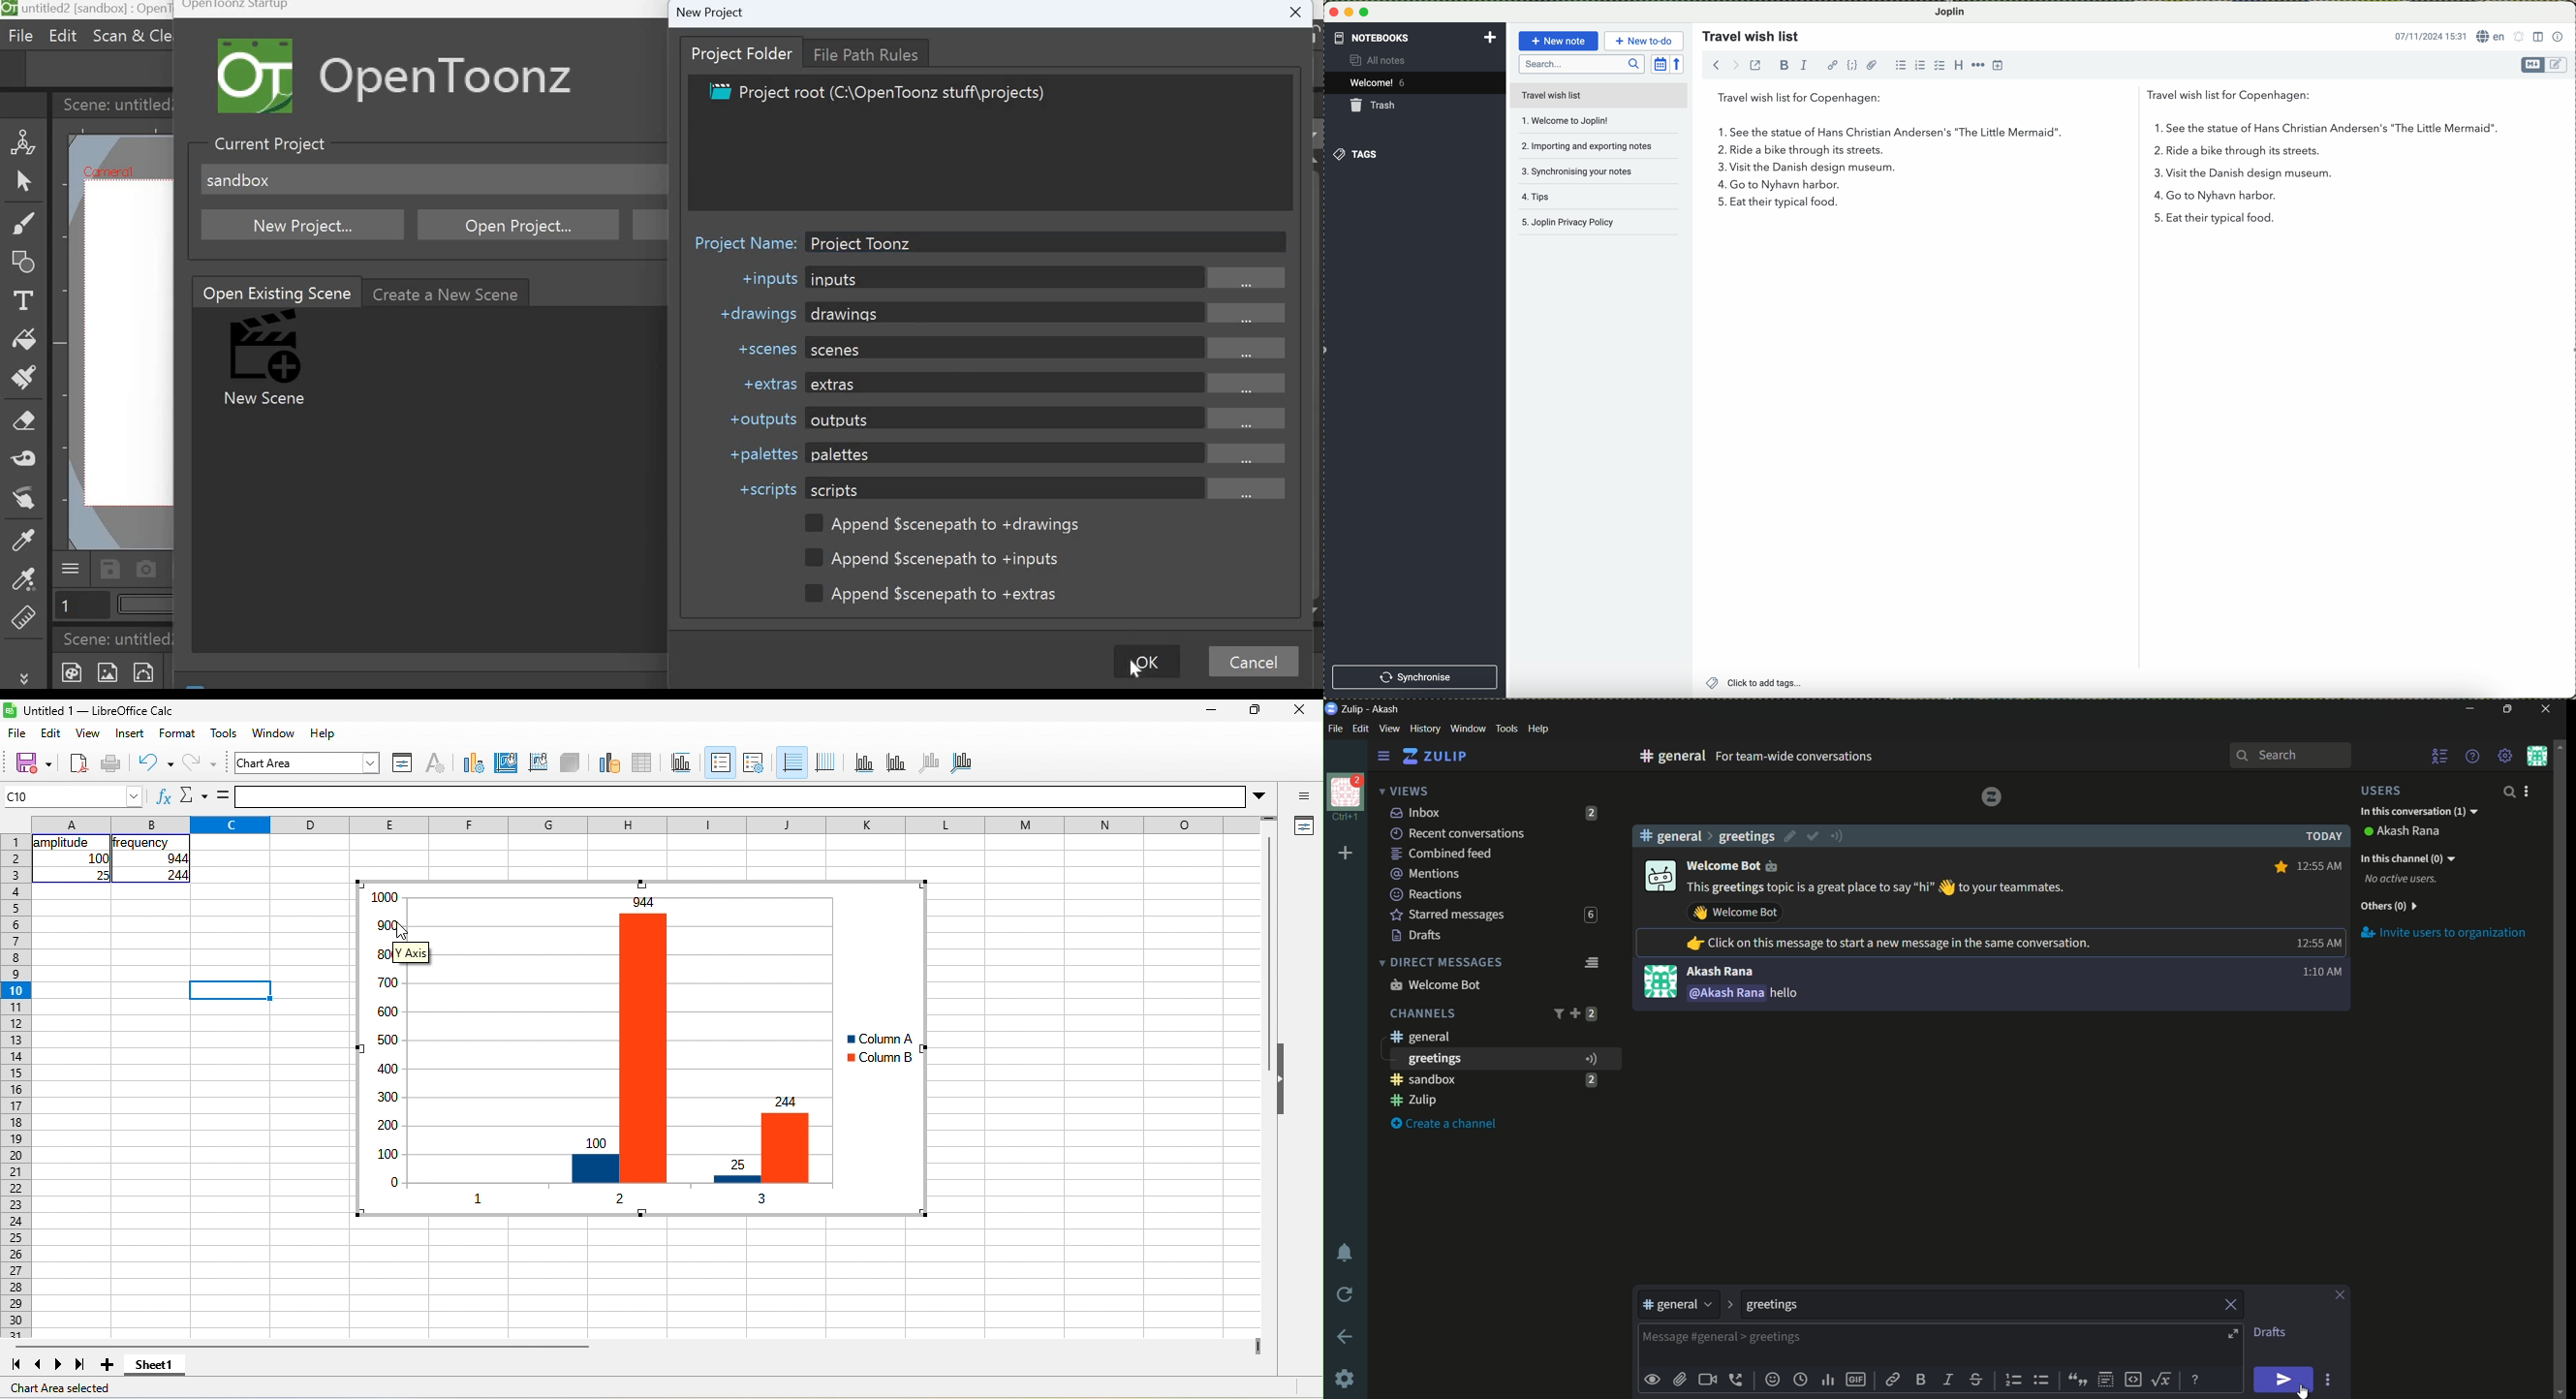 Image resolution: width=2576 pixels, height=1400 pixels. Describe the element at coordinates (1872, 65) in the screenshot. I see `attach file` at that location.